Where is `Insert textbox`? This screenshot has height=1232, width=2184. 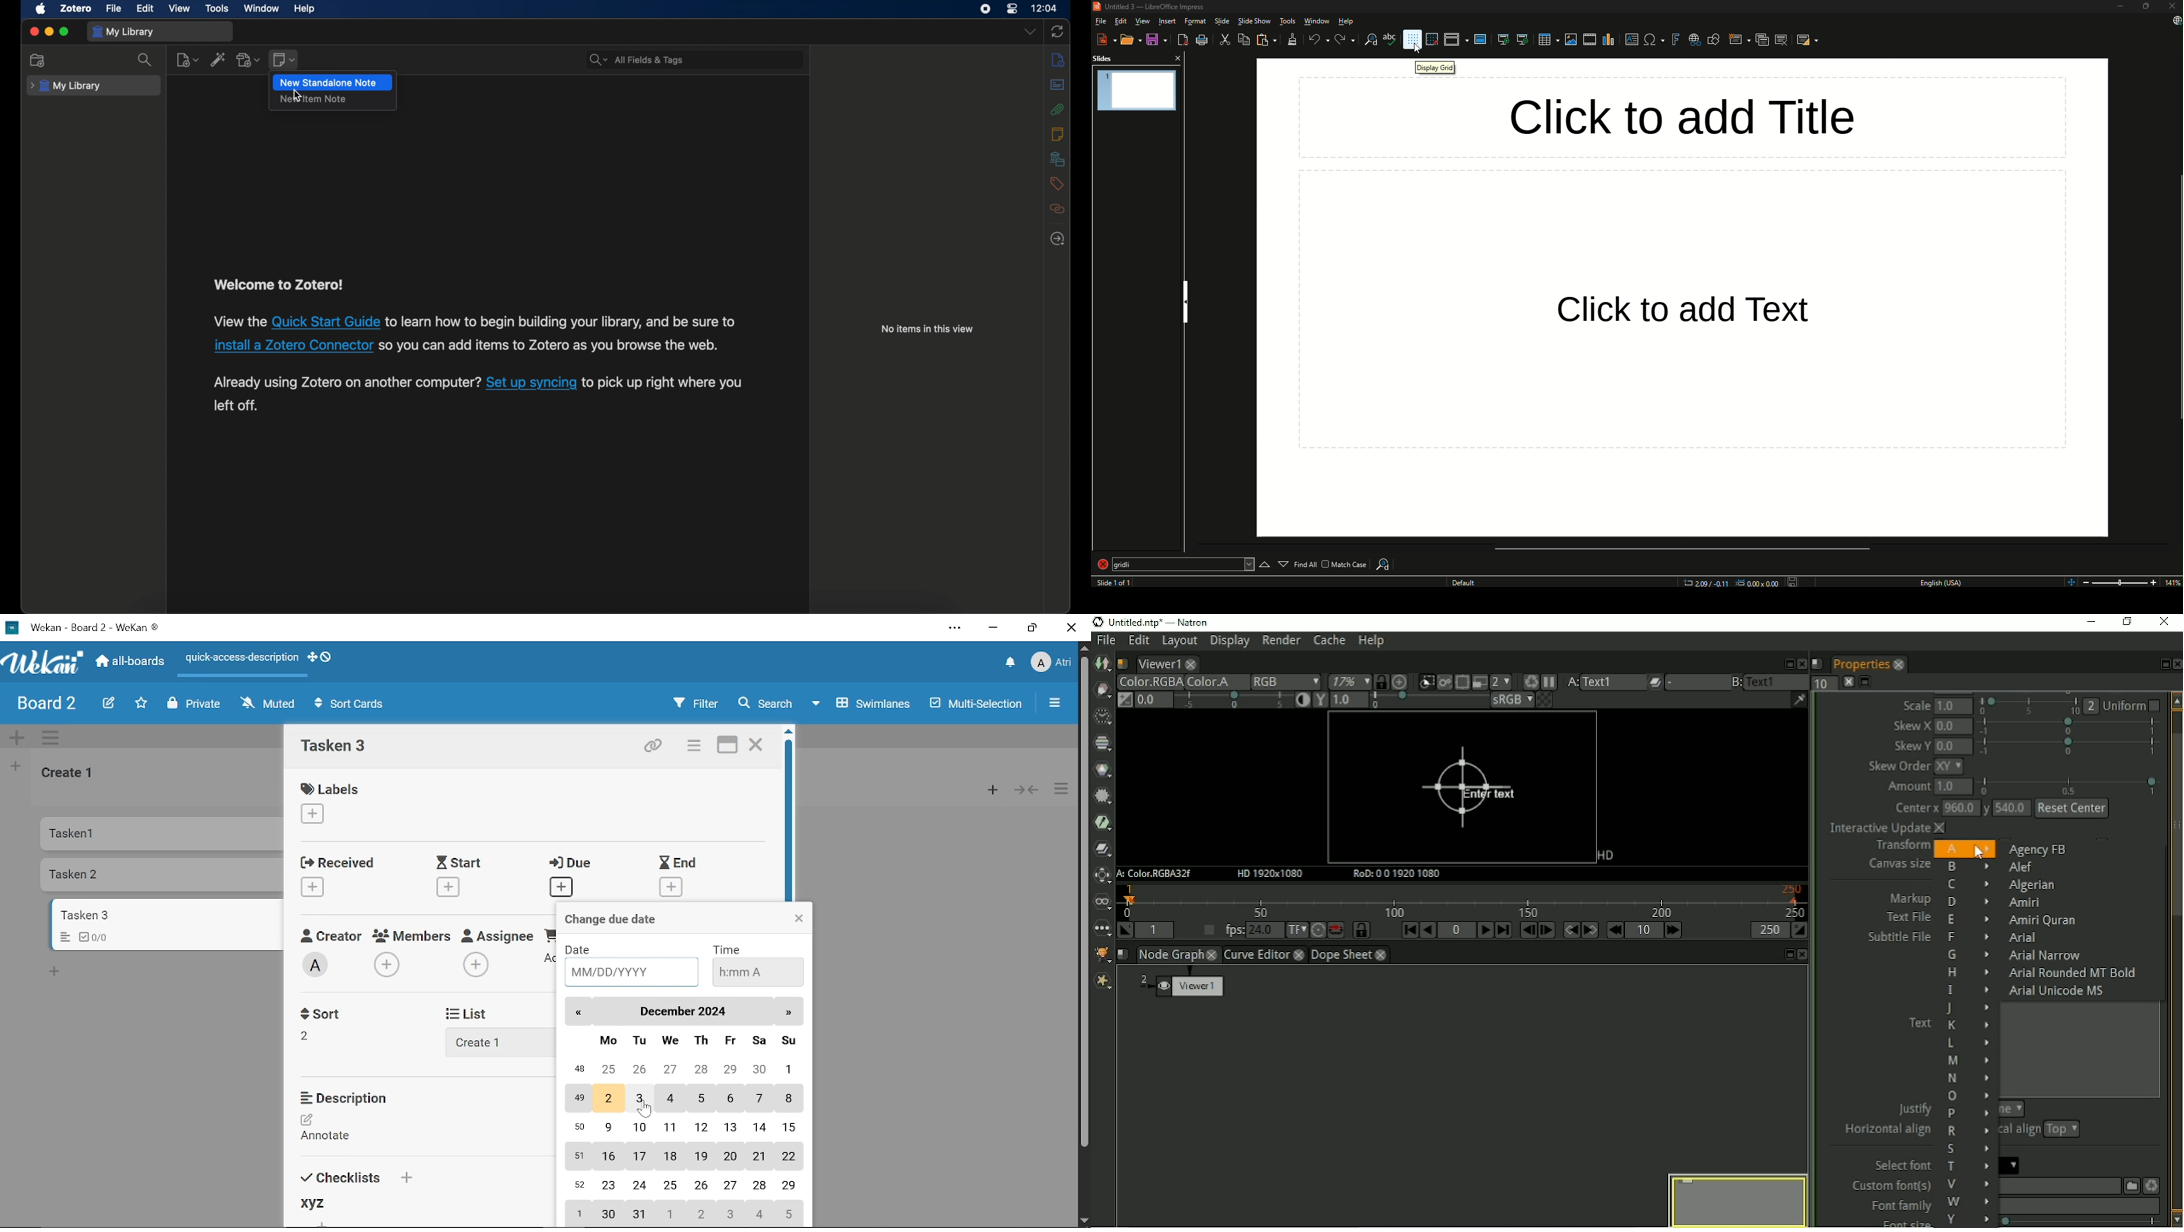
Insert textbox is located at coordinates (1632, 41).